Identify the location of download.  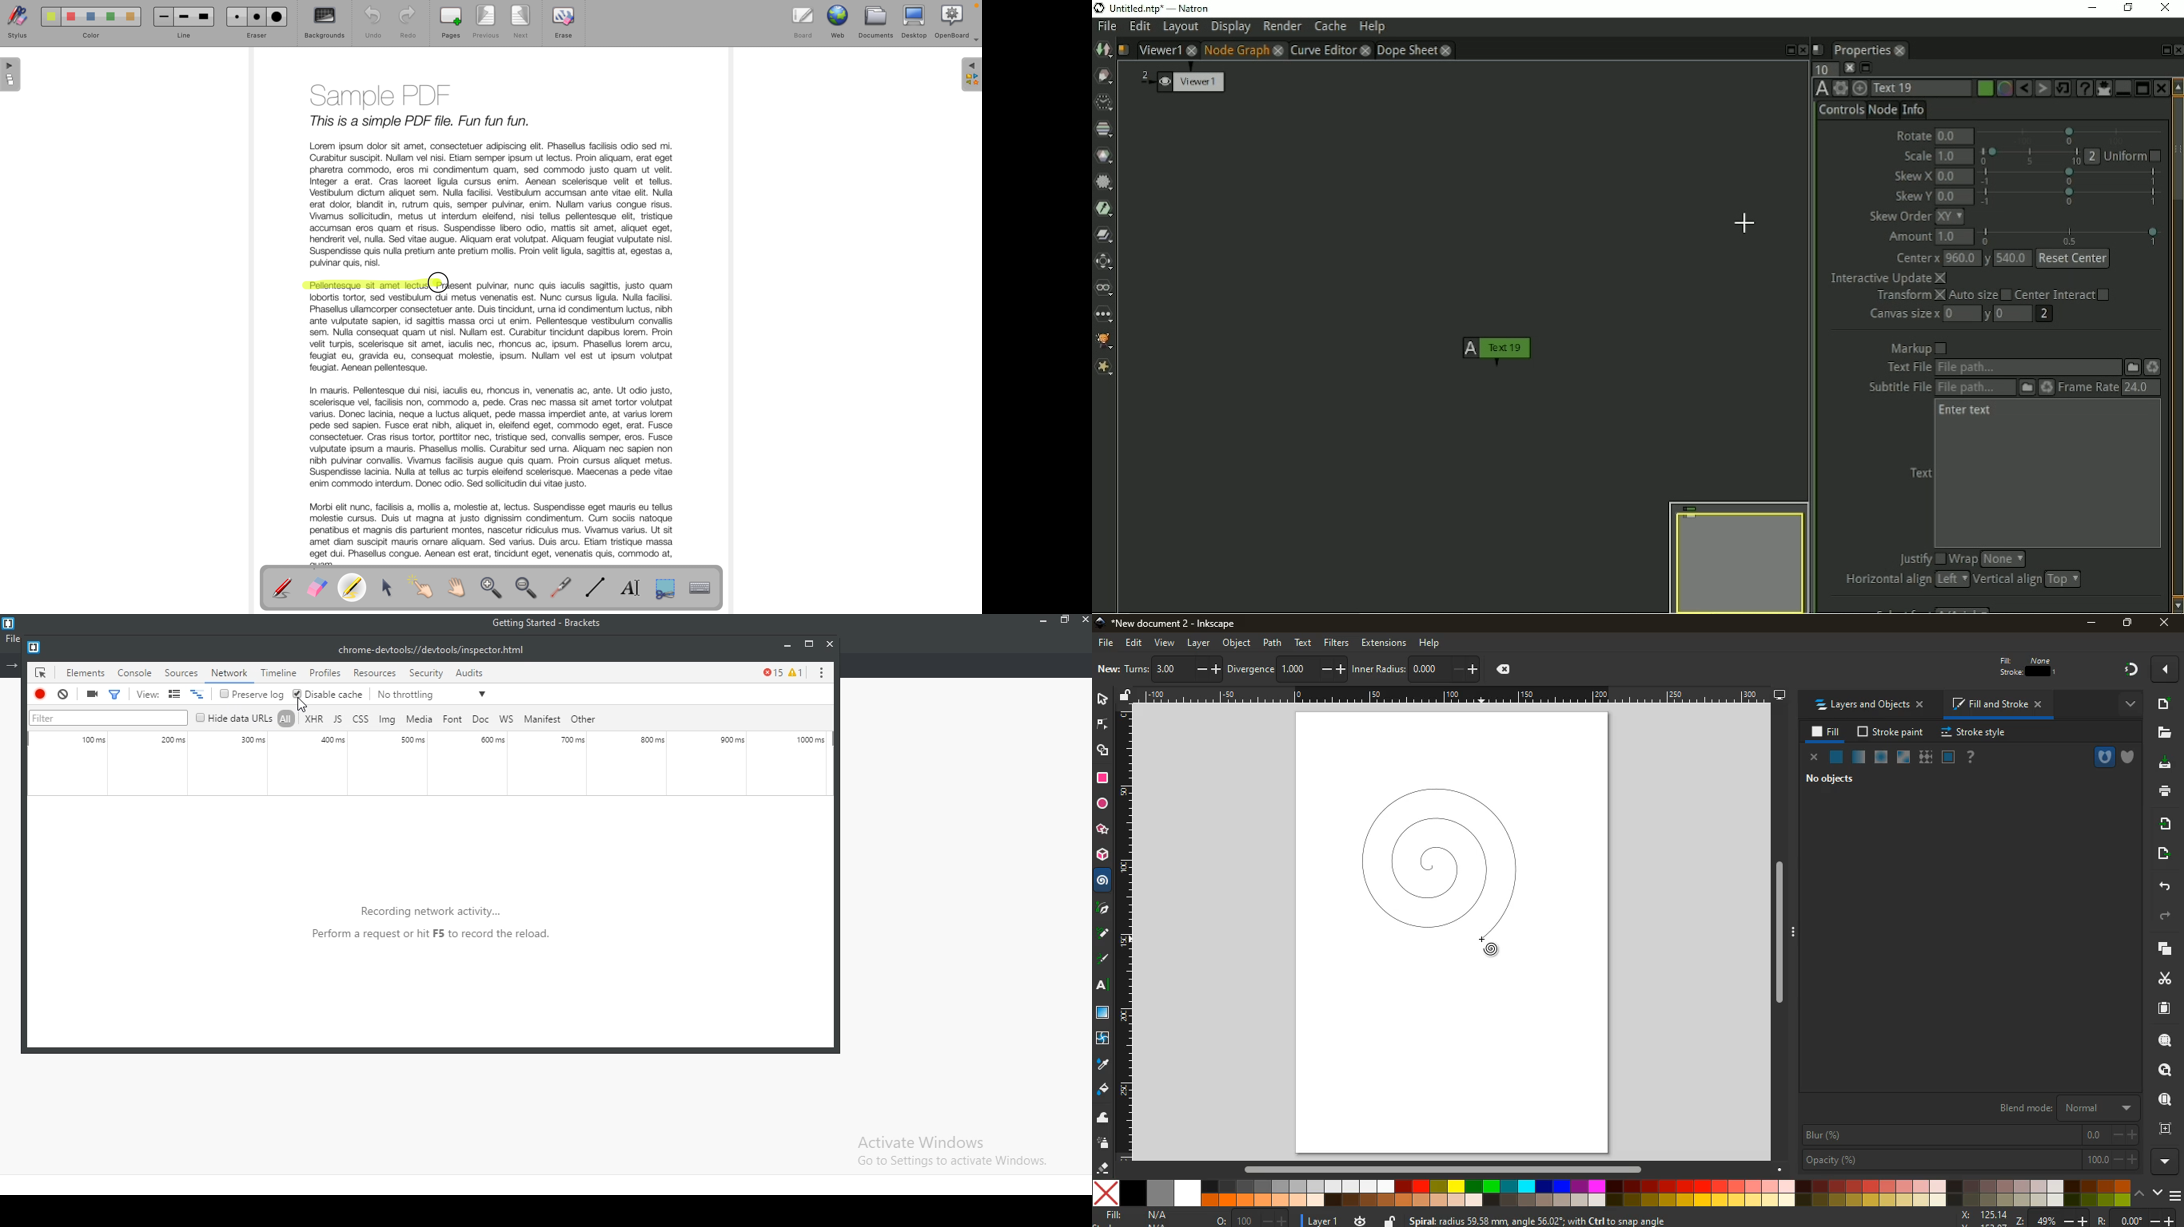
(2166, 765).